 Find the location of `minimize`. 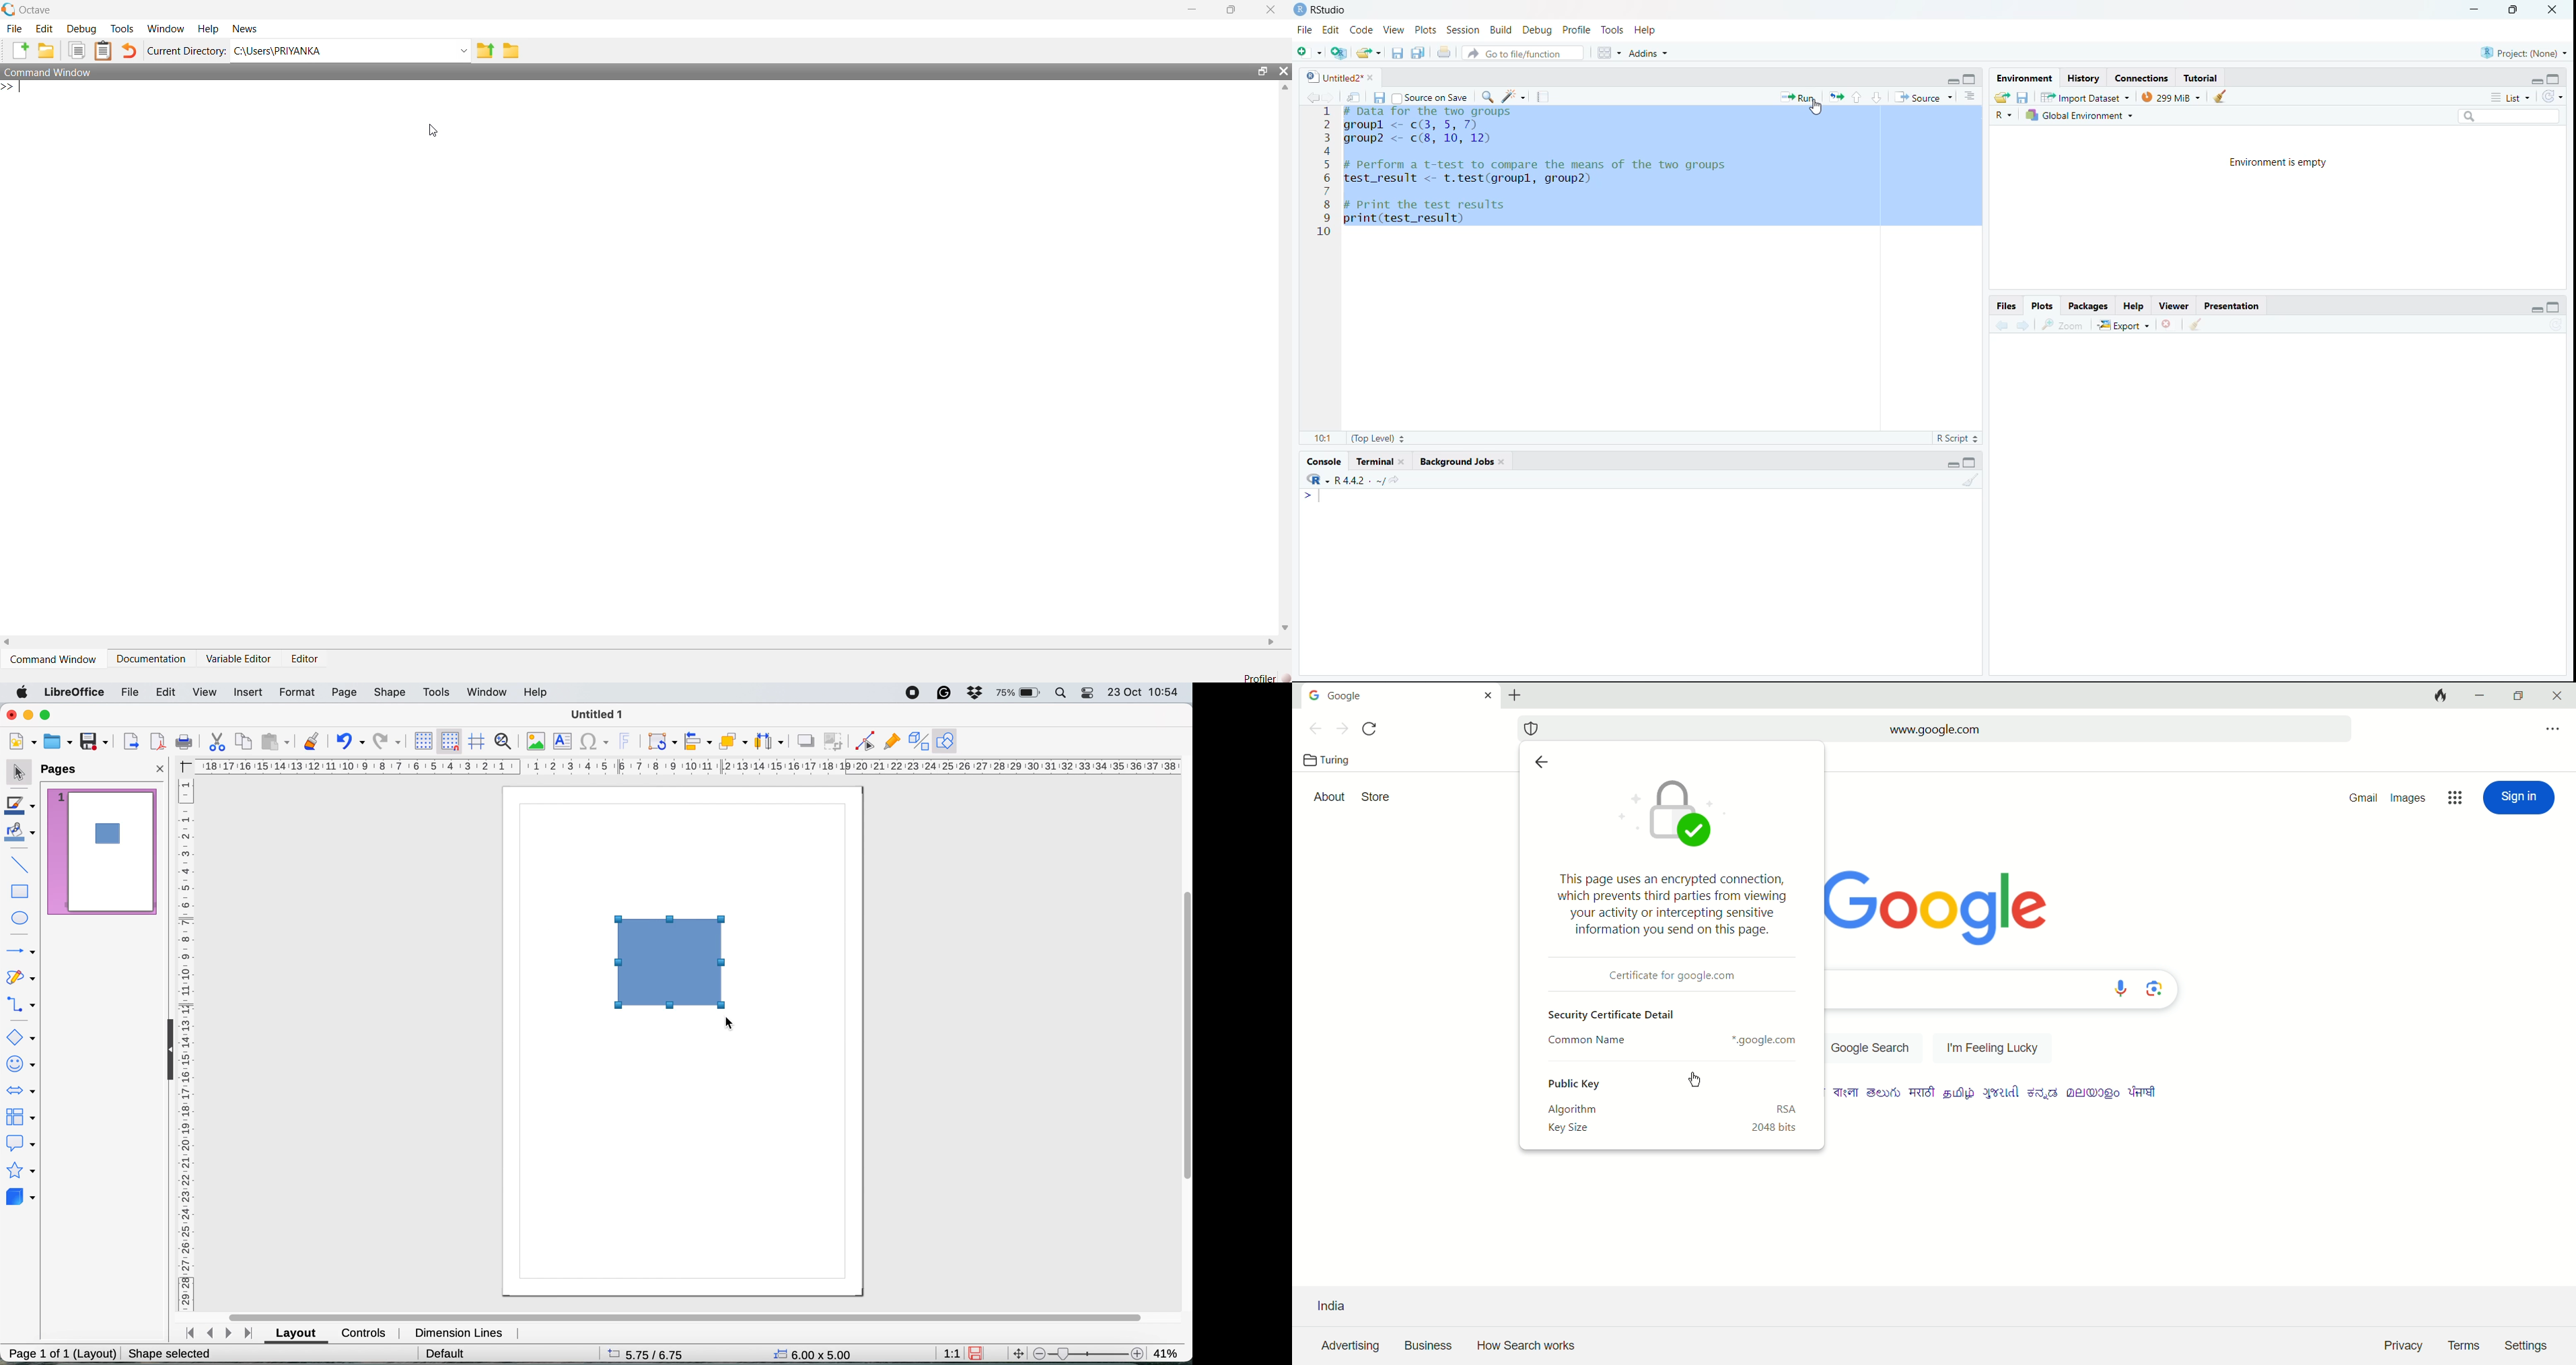

minimize is located at coordinates (1952, 81).